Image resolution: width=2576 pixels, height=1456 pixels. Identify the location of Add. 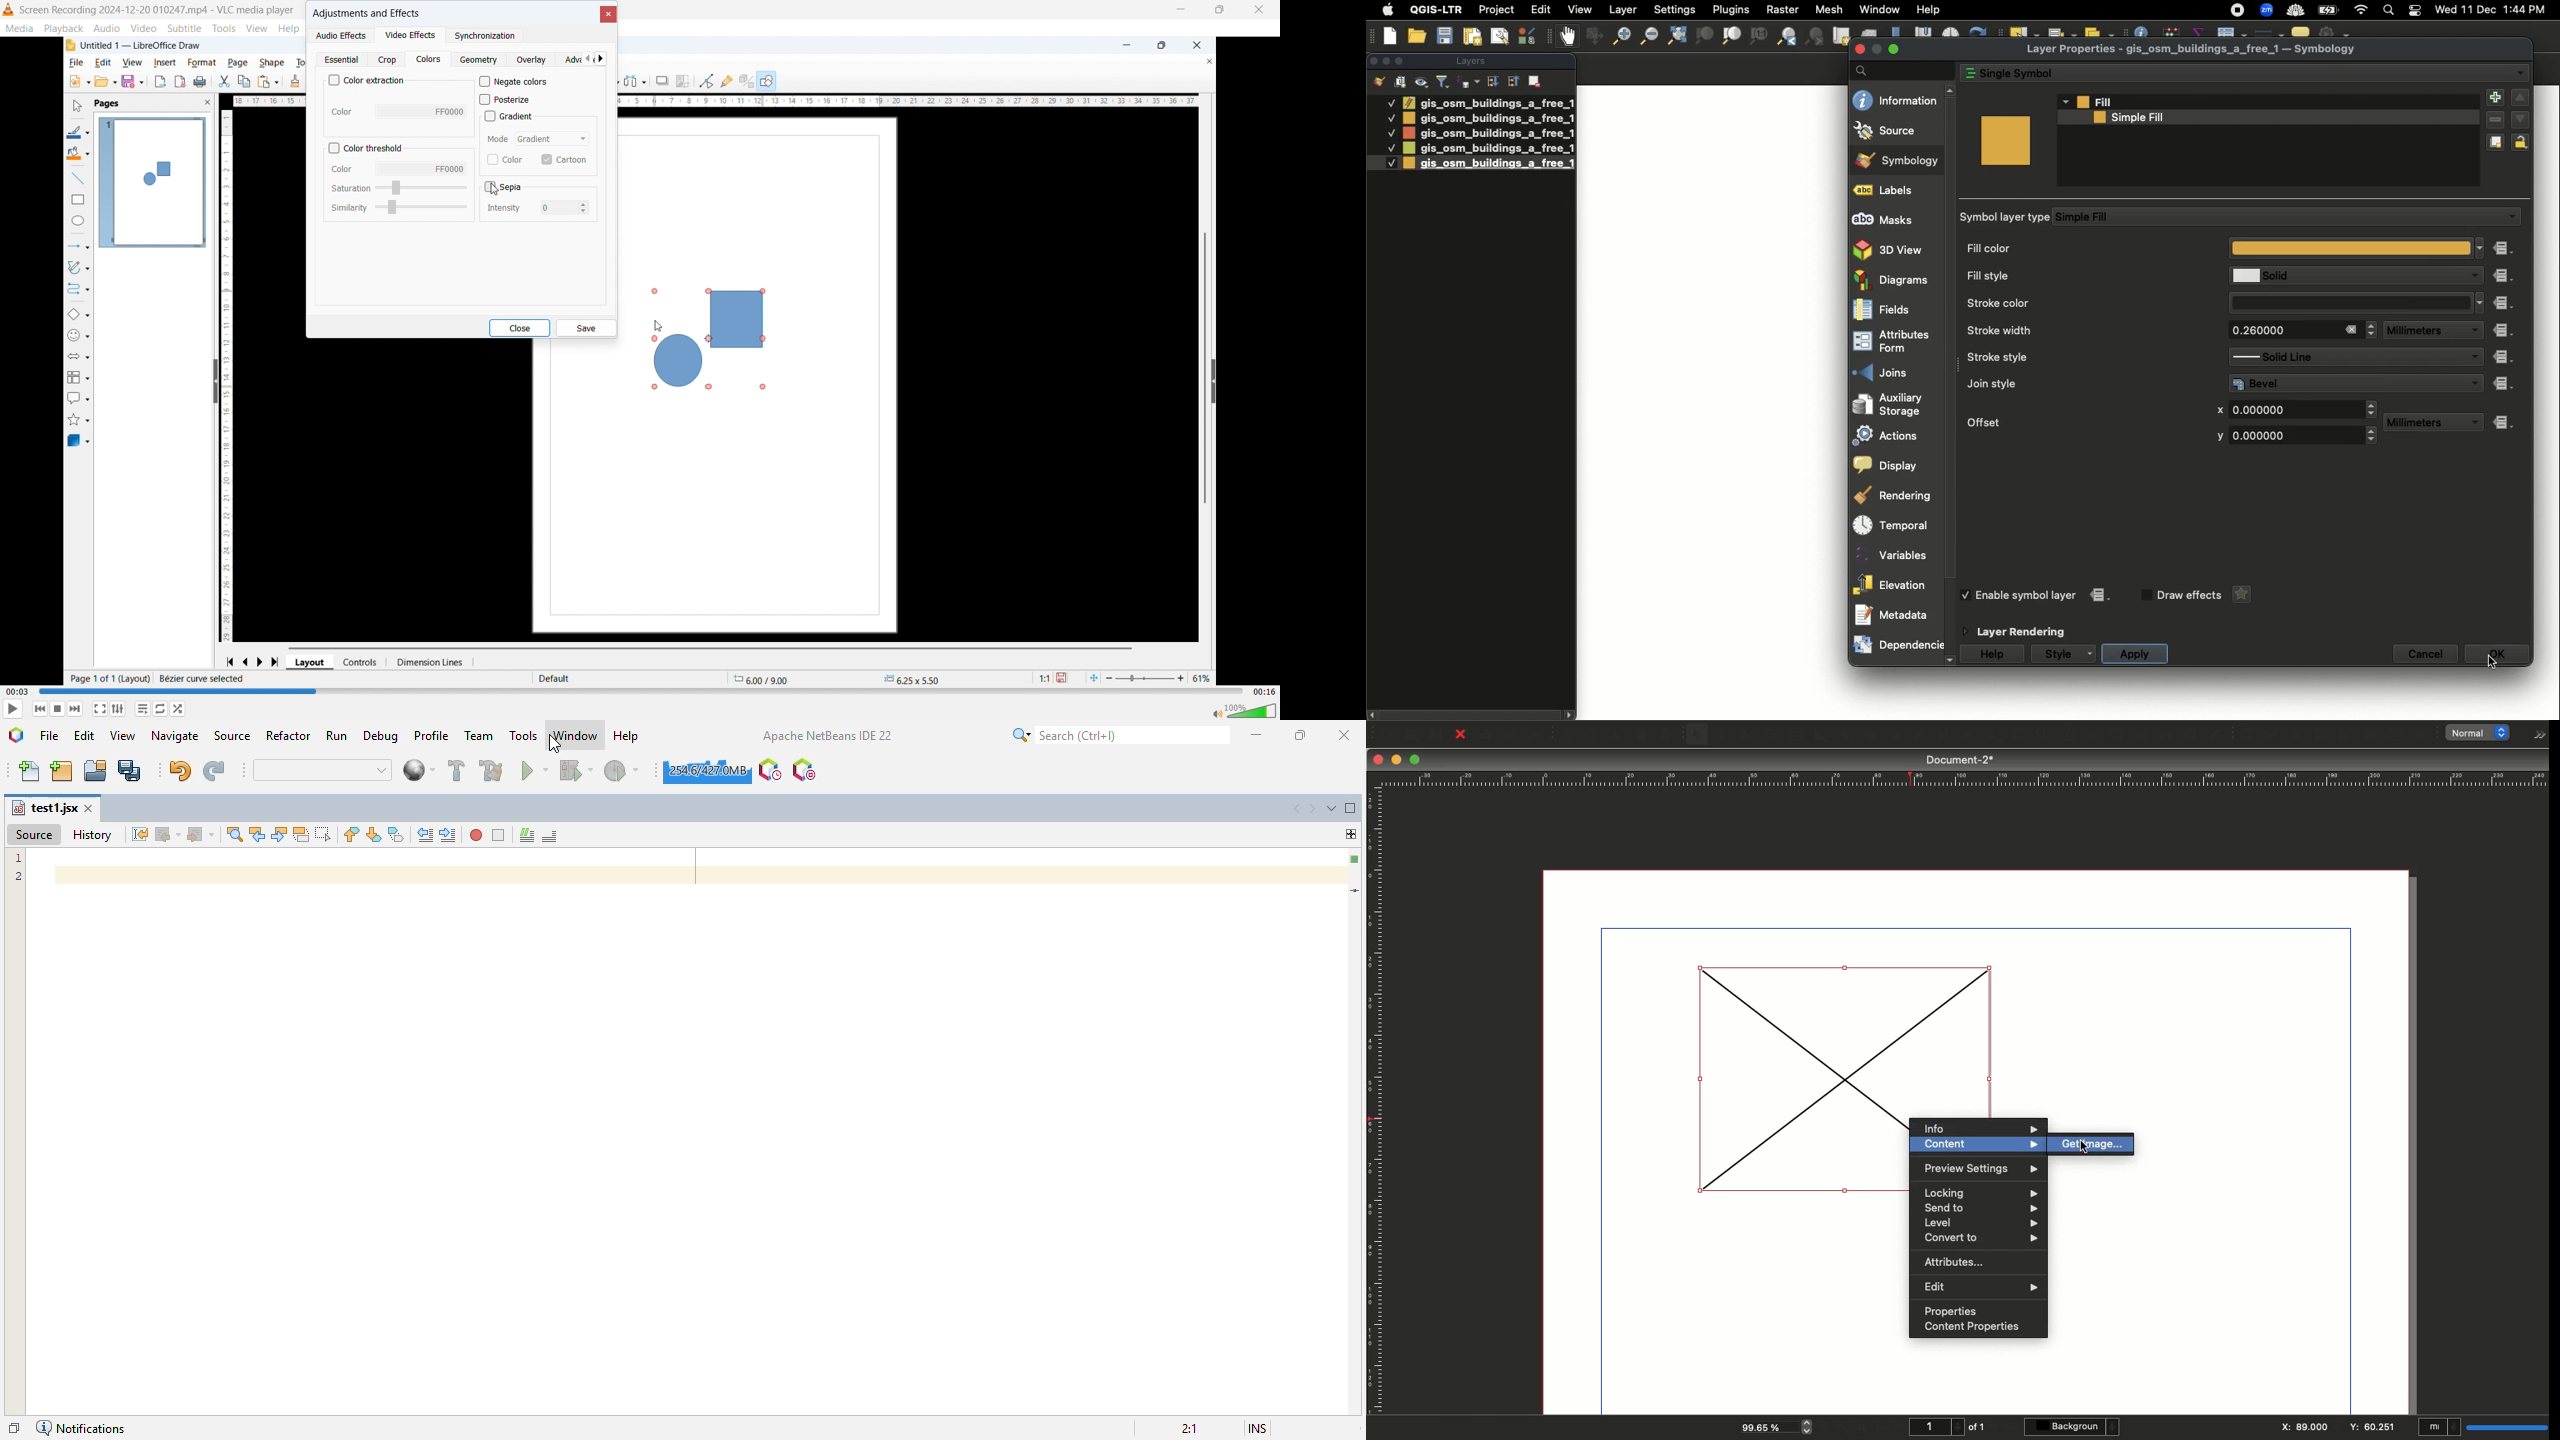
(2494, 99).